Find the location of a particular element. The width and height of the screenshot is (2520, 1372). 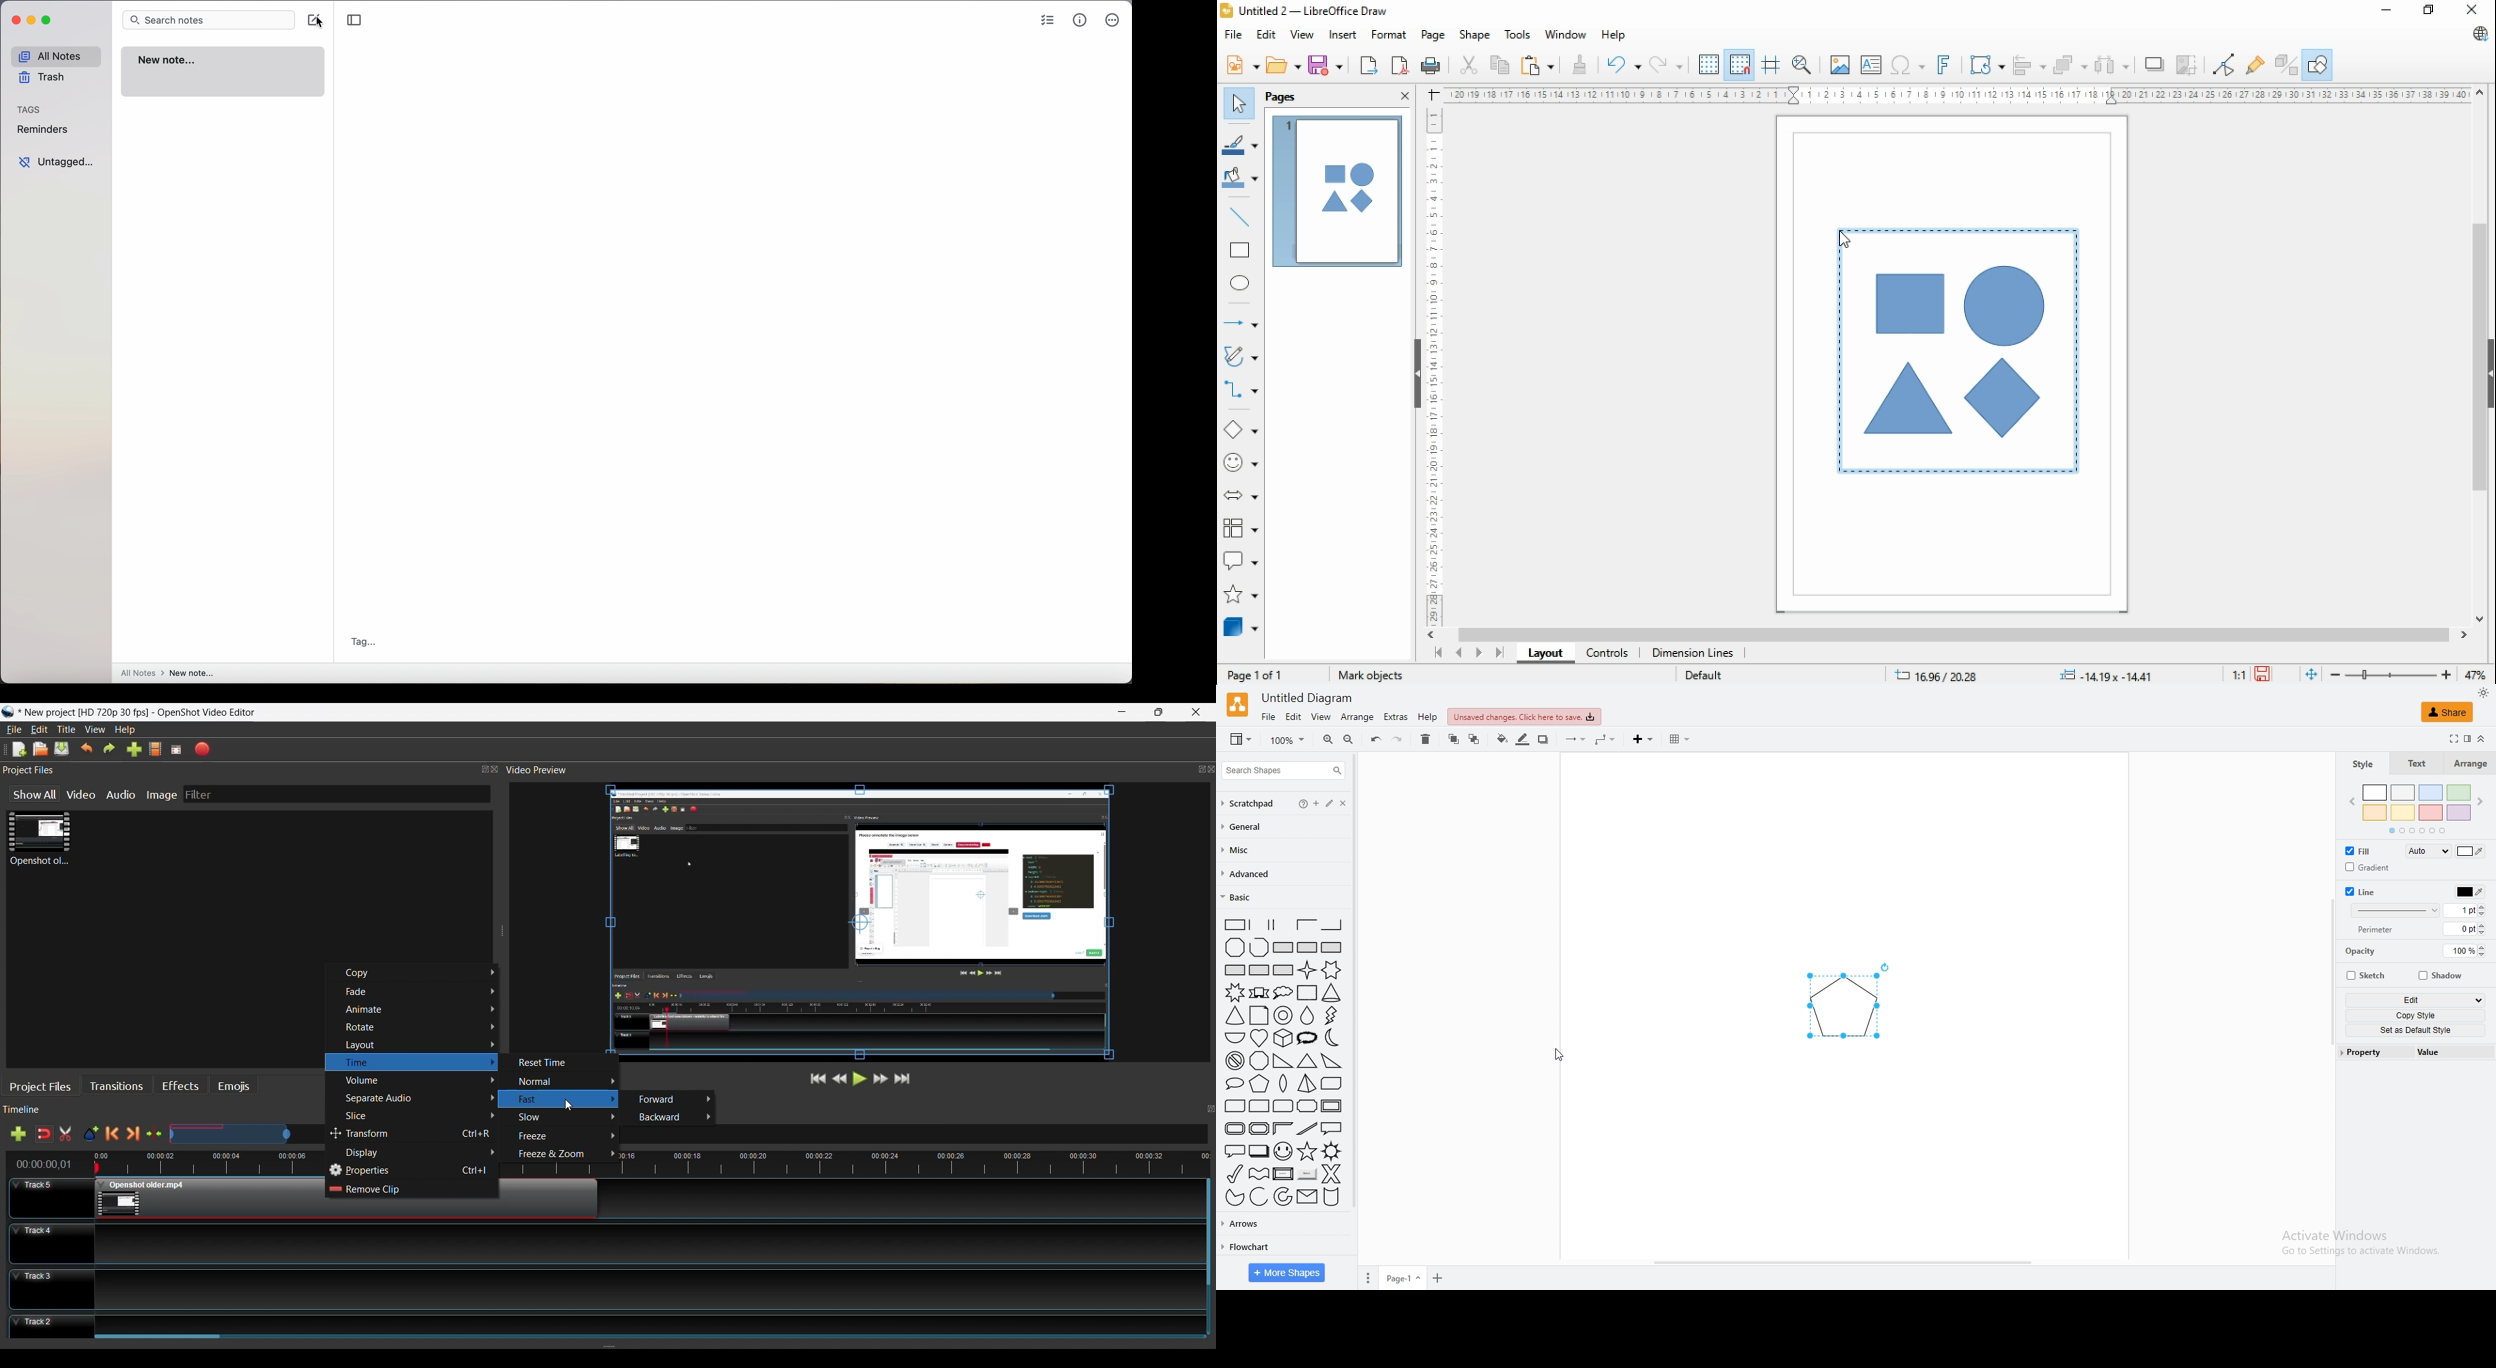

Layout is located at coordinates (419, 1045).